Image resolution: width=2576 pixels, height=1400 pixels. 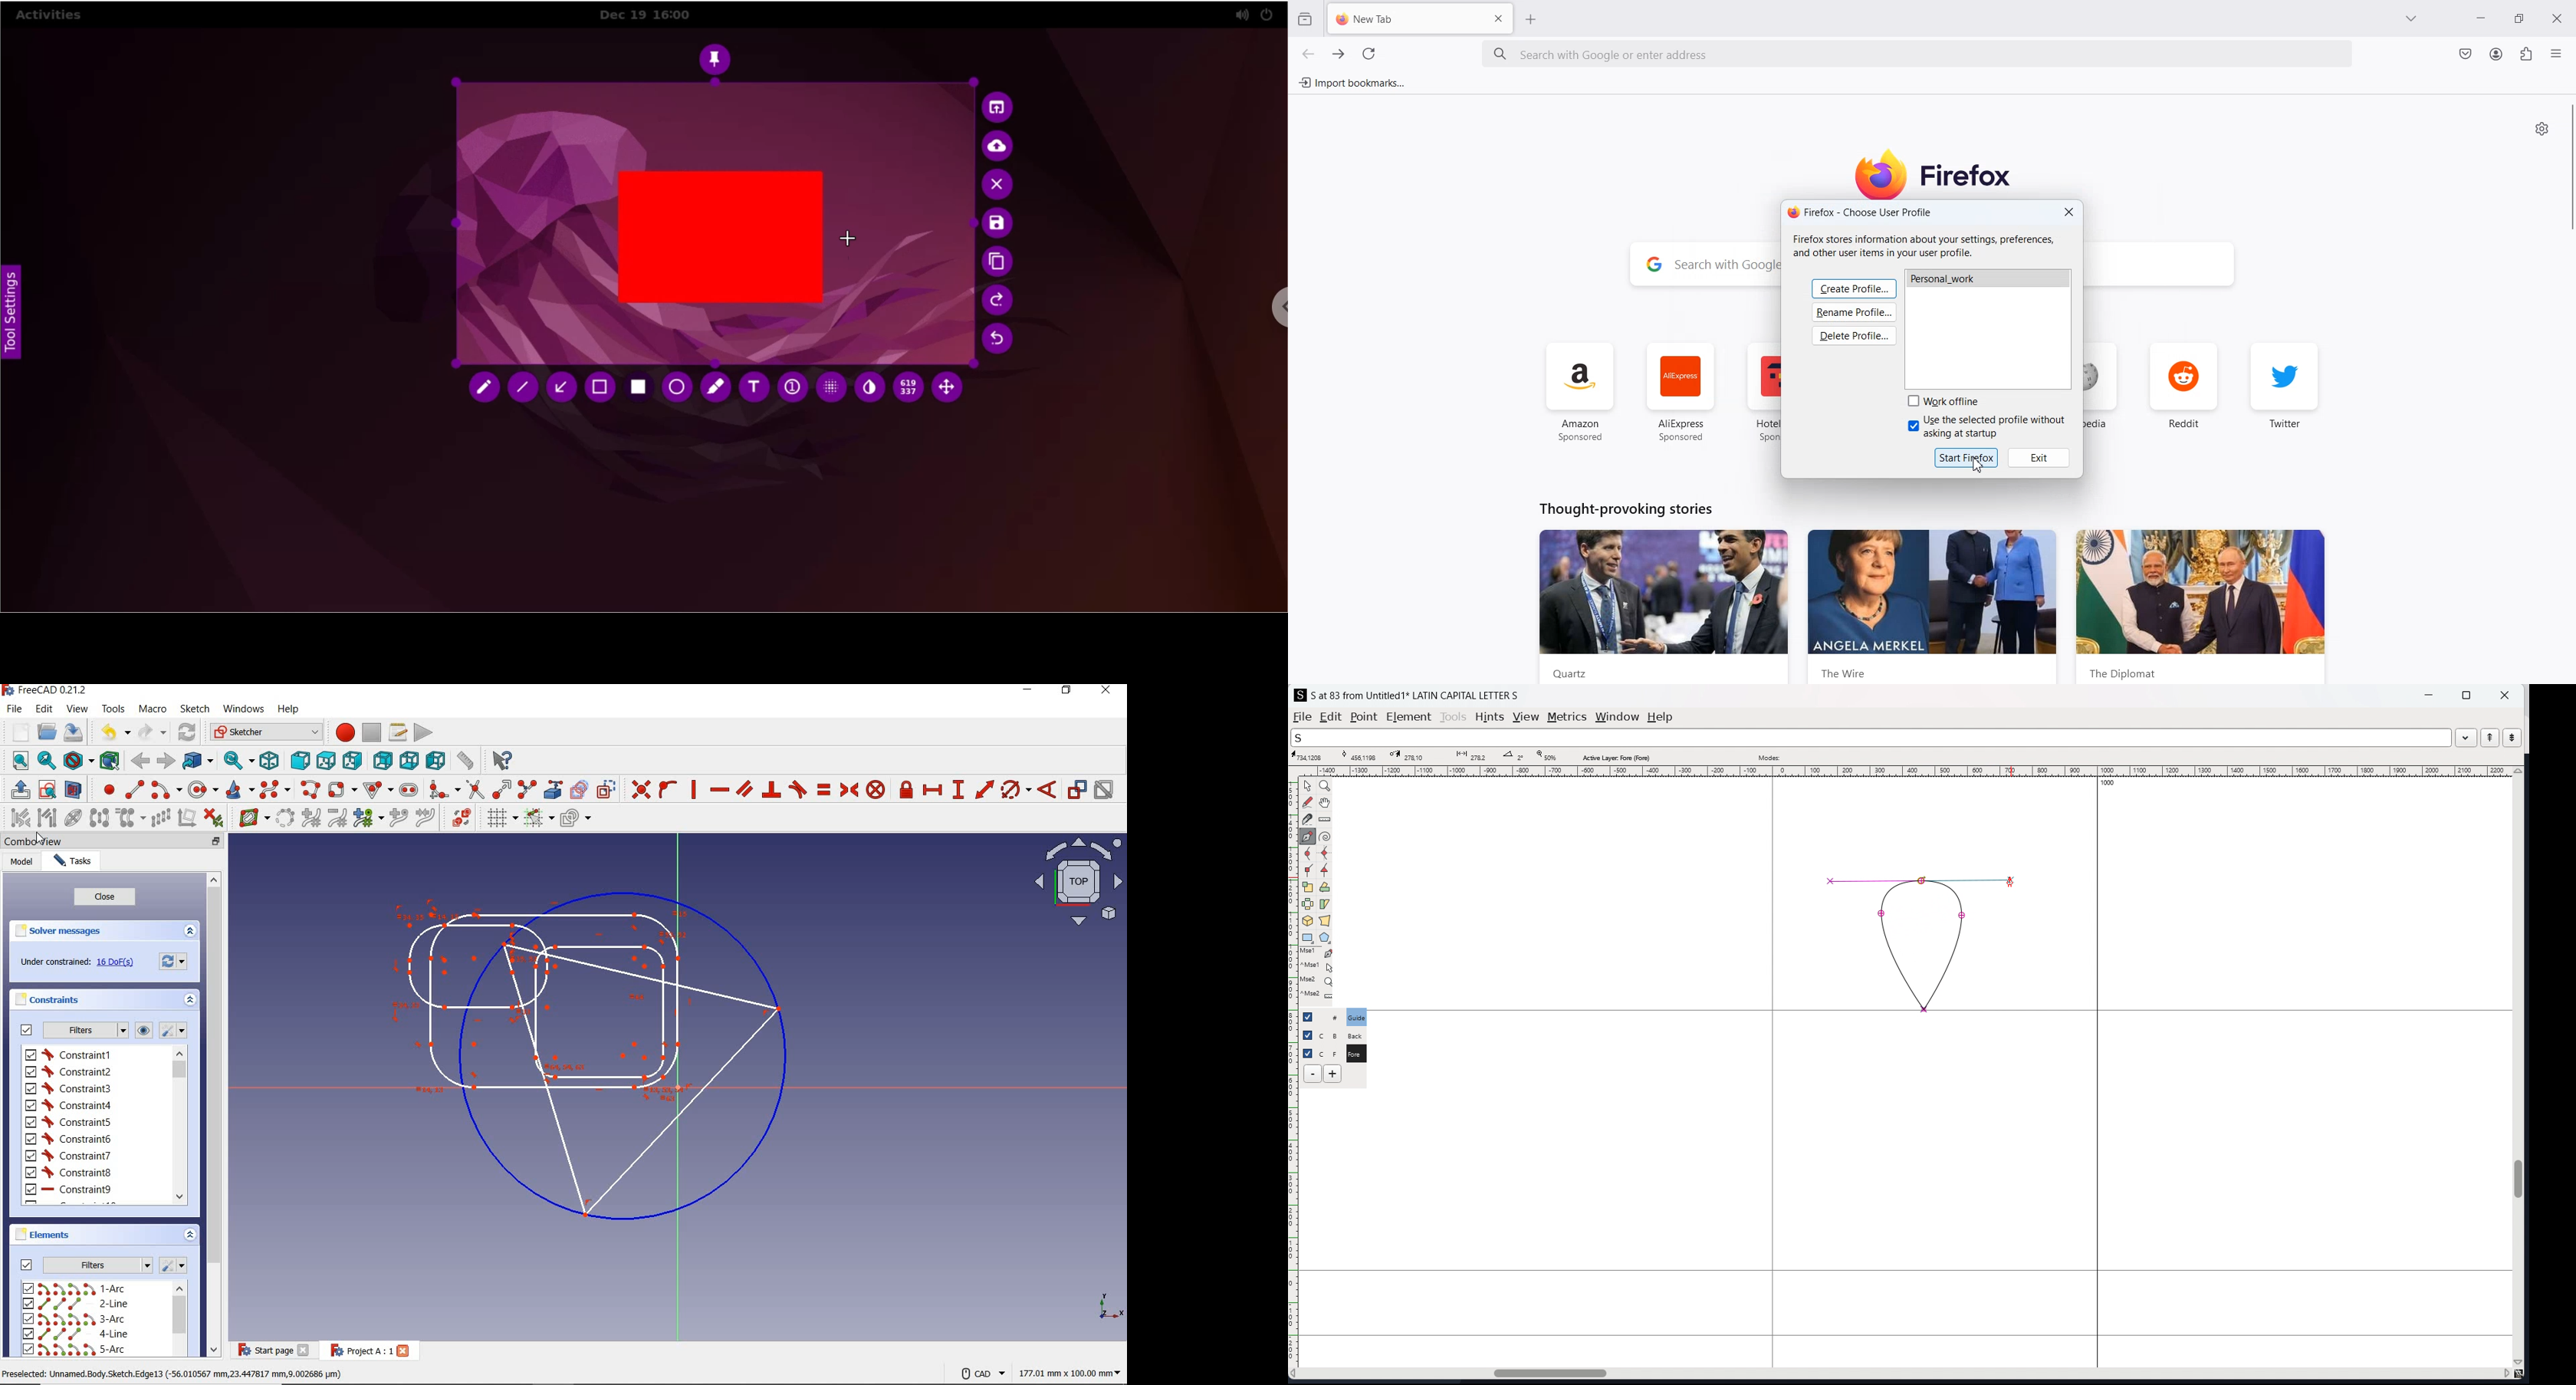 What do you see at coordinates (274, 790) in the screenshot?
I see `create B-spline` at bounding box center [274, 790].